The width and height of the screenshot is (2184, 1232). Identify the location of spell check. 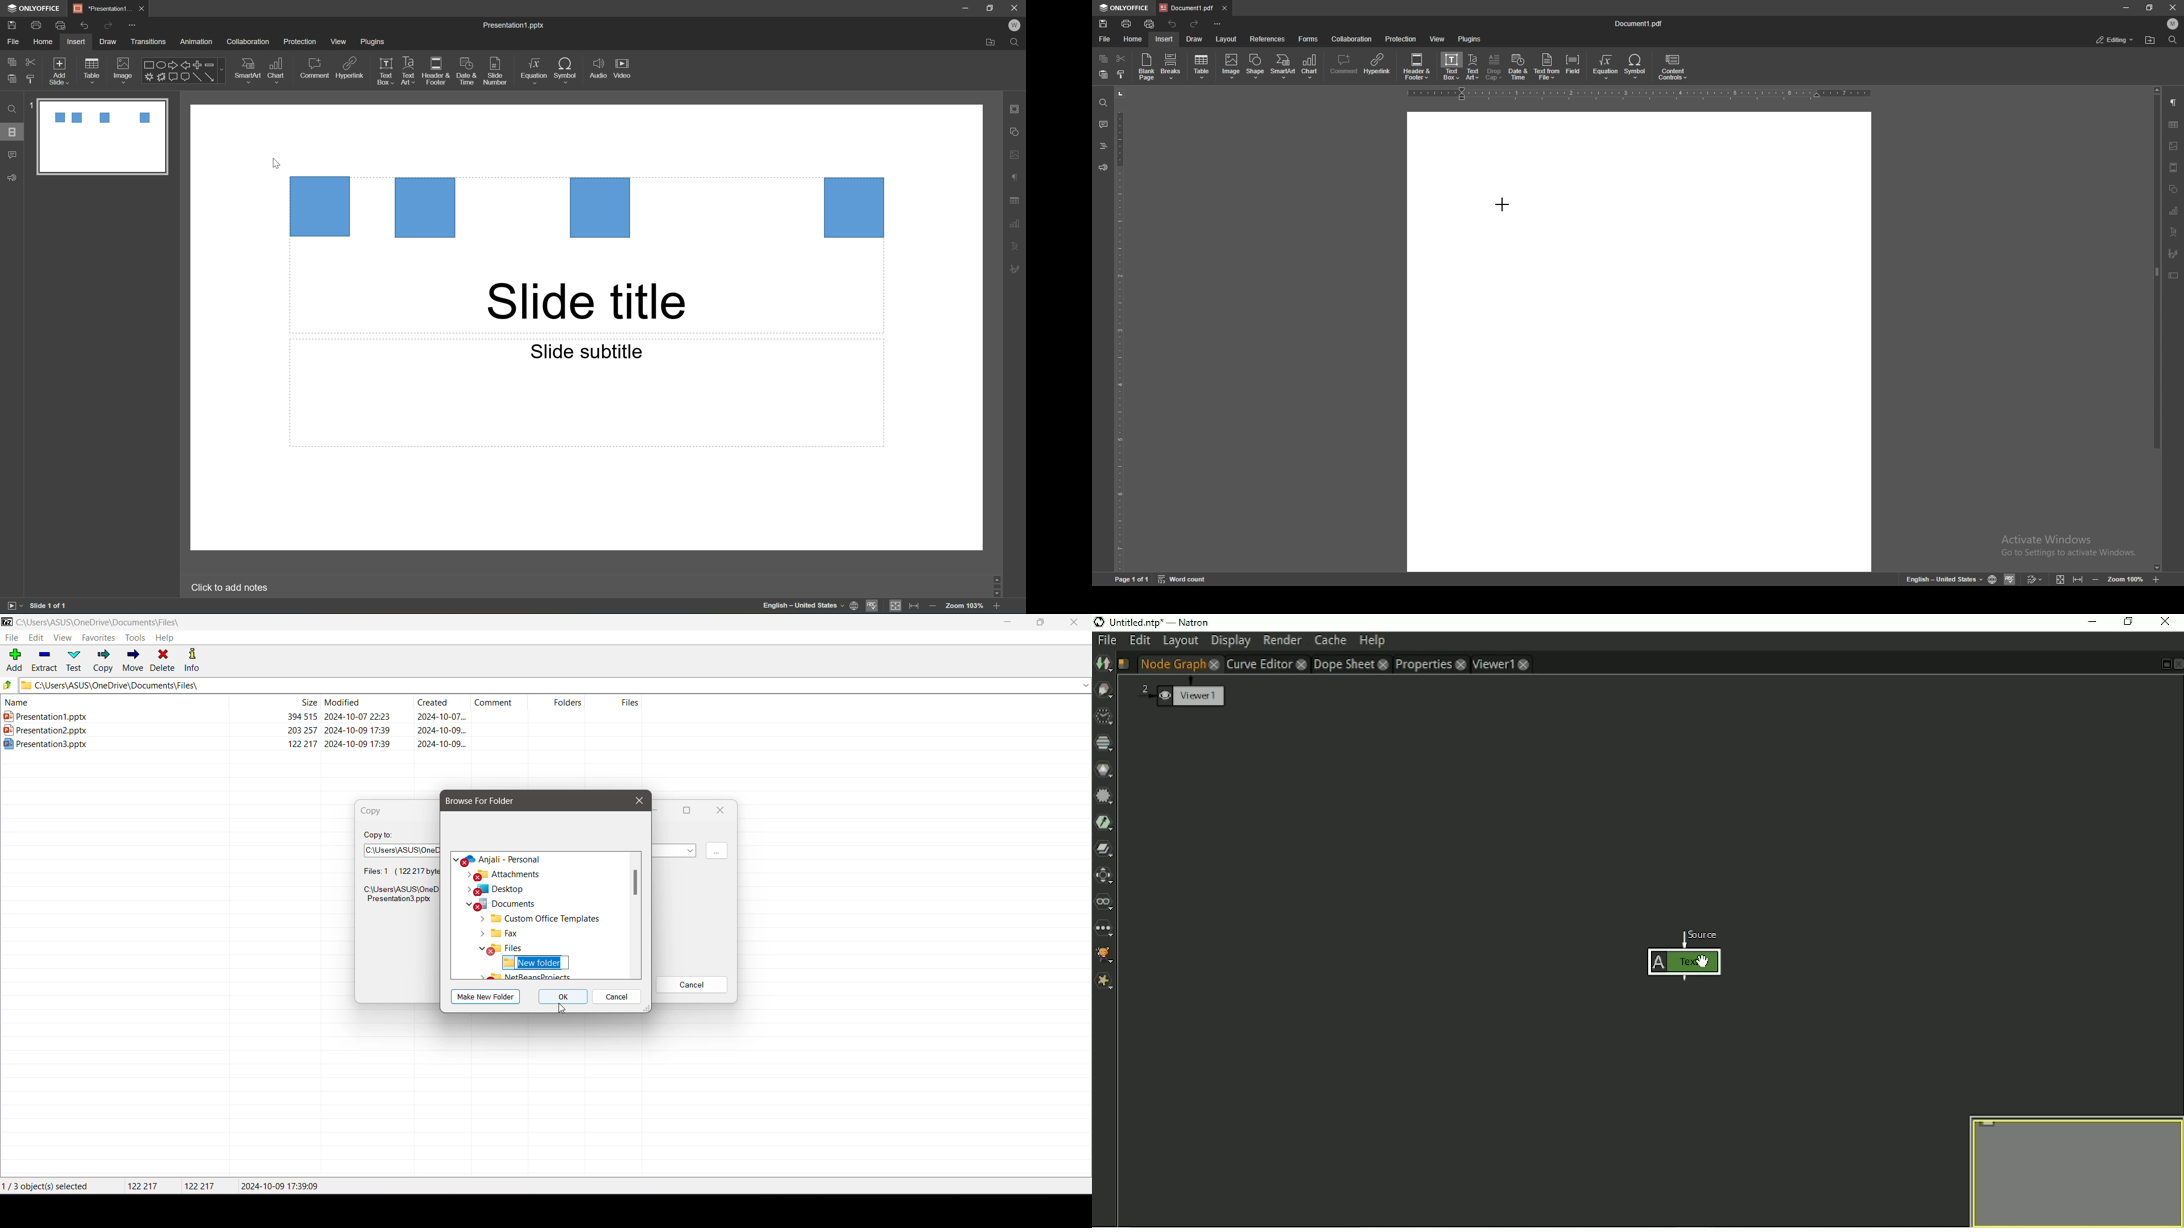
(2009, 580).